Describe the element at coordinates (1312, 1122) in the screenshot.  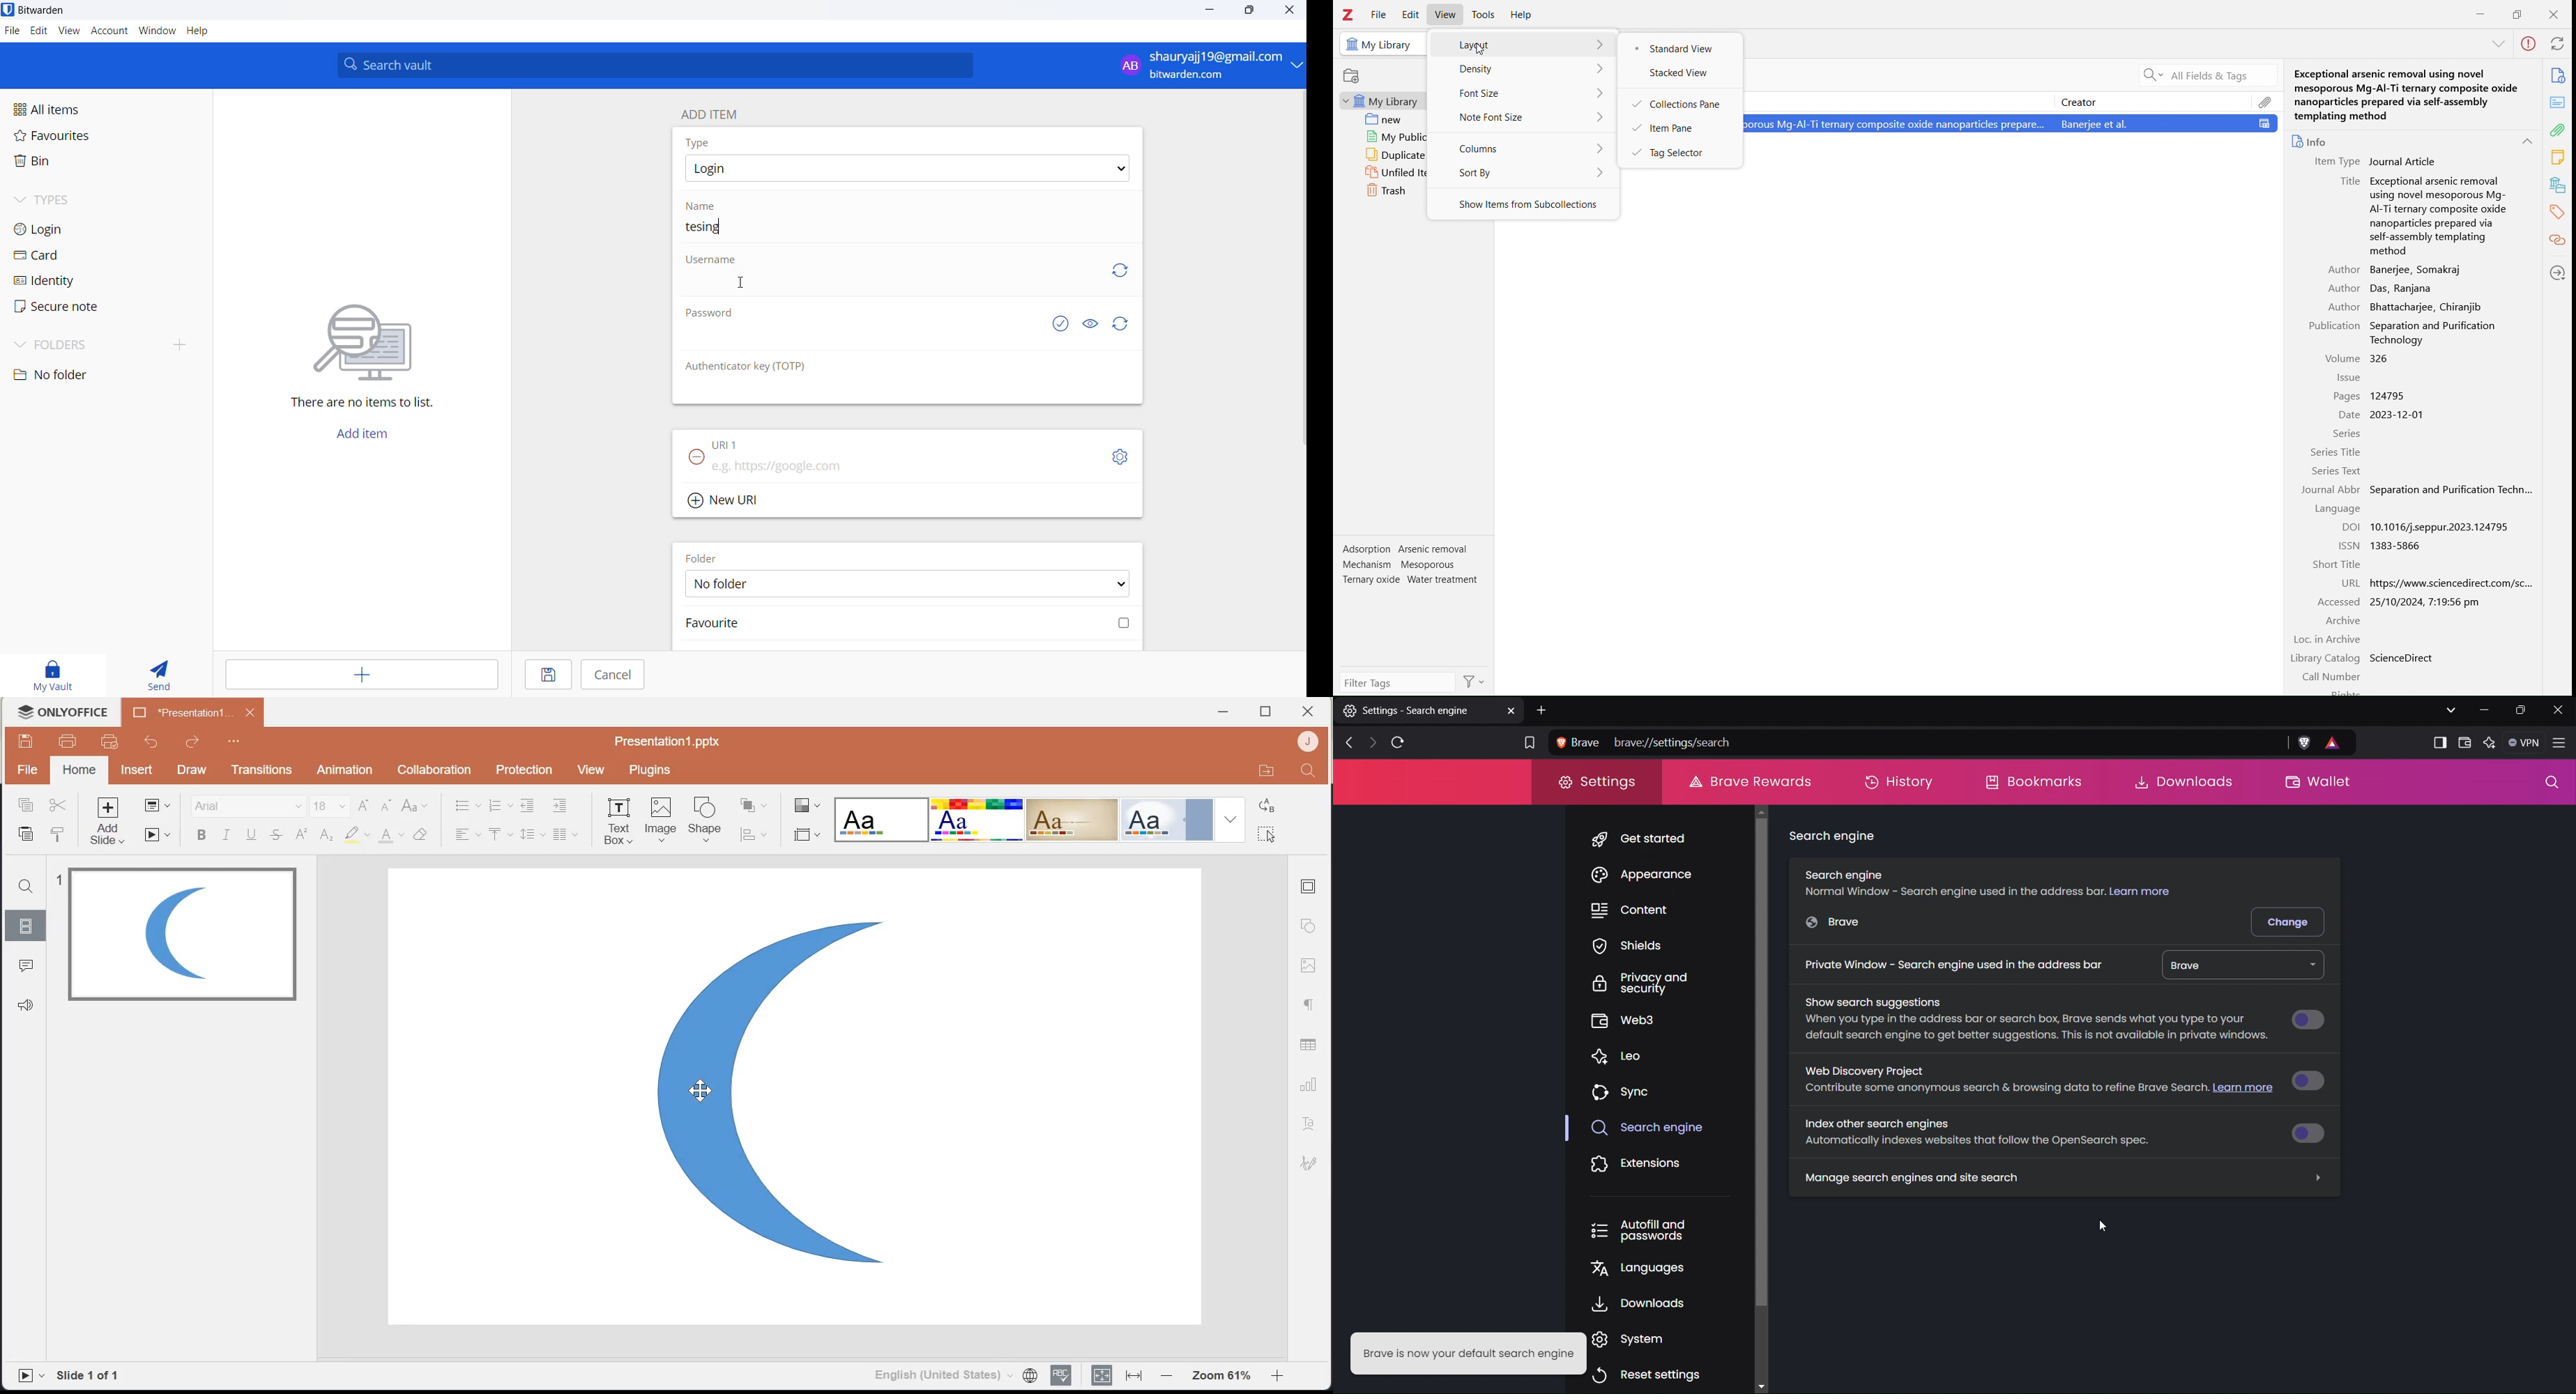
I see `Text` at that location.